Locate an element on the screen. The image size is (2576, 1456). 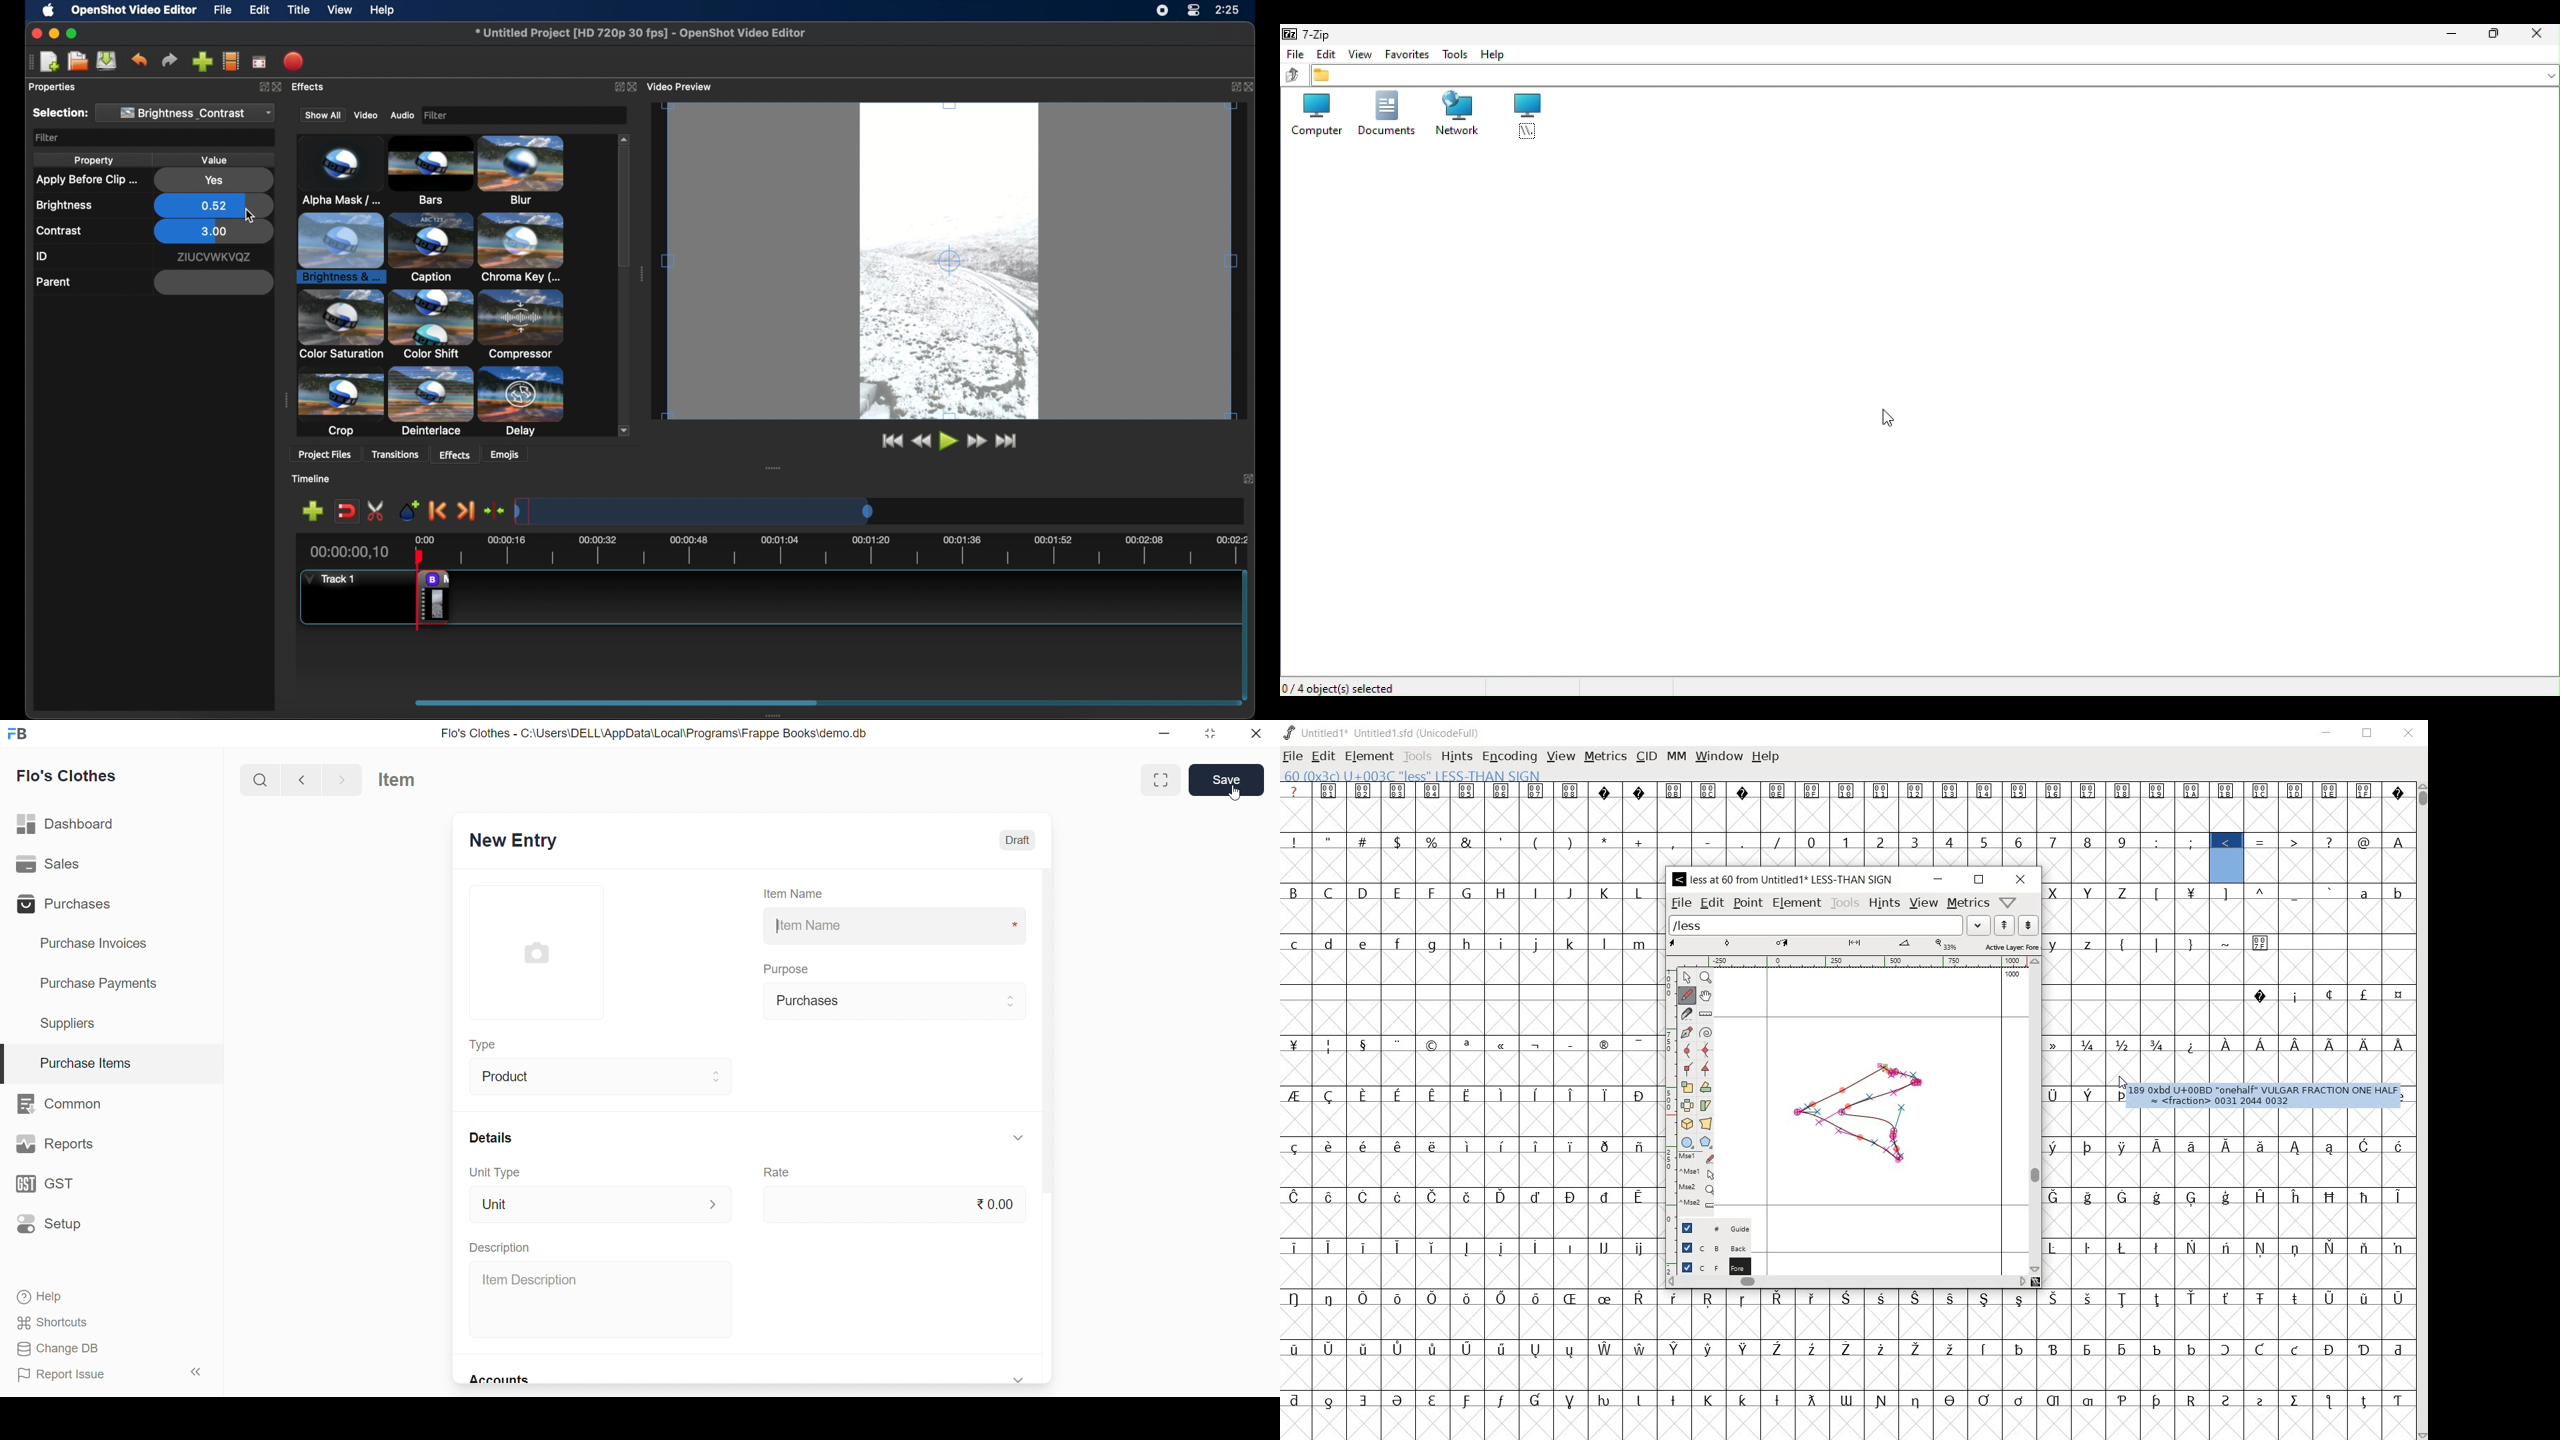
guide is located at coordinates (1713, 1228).